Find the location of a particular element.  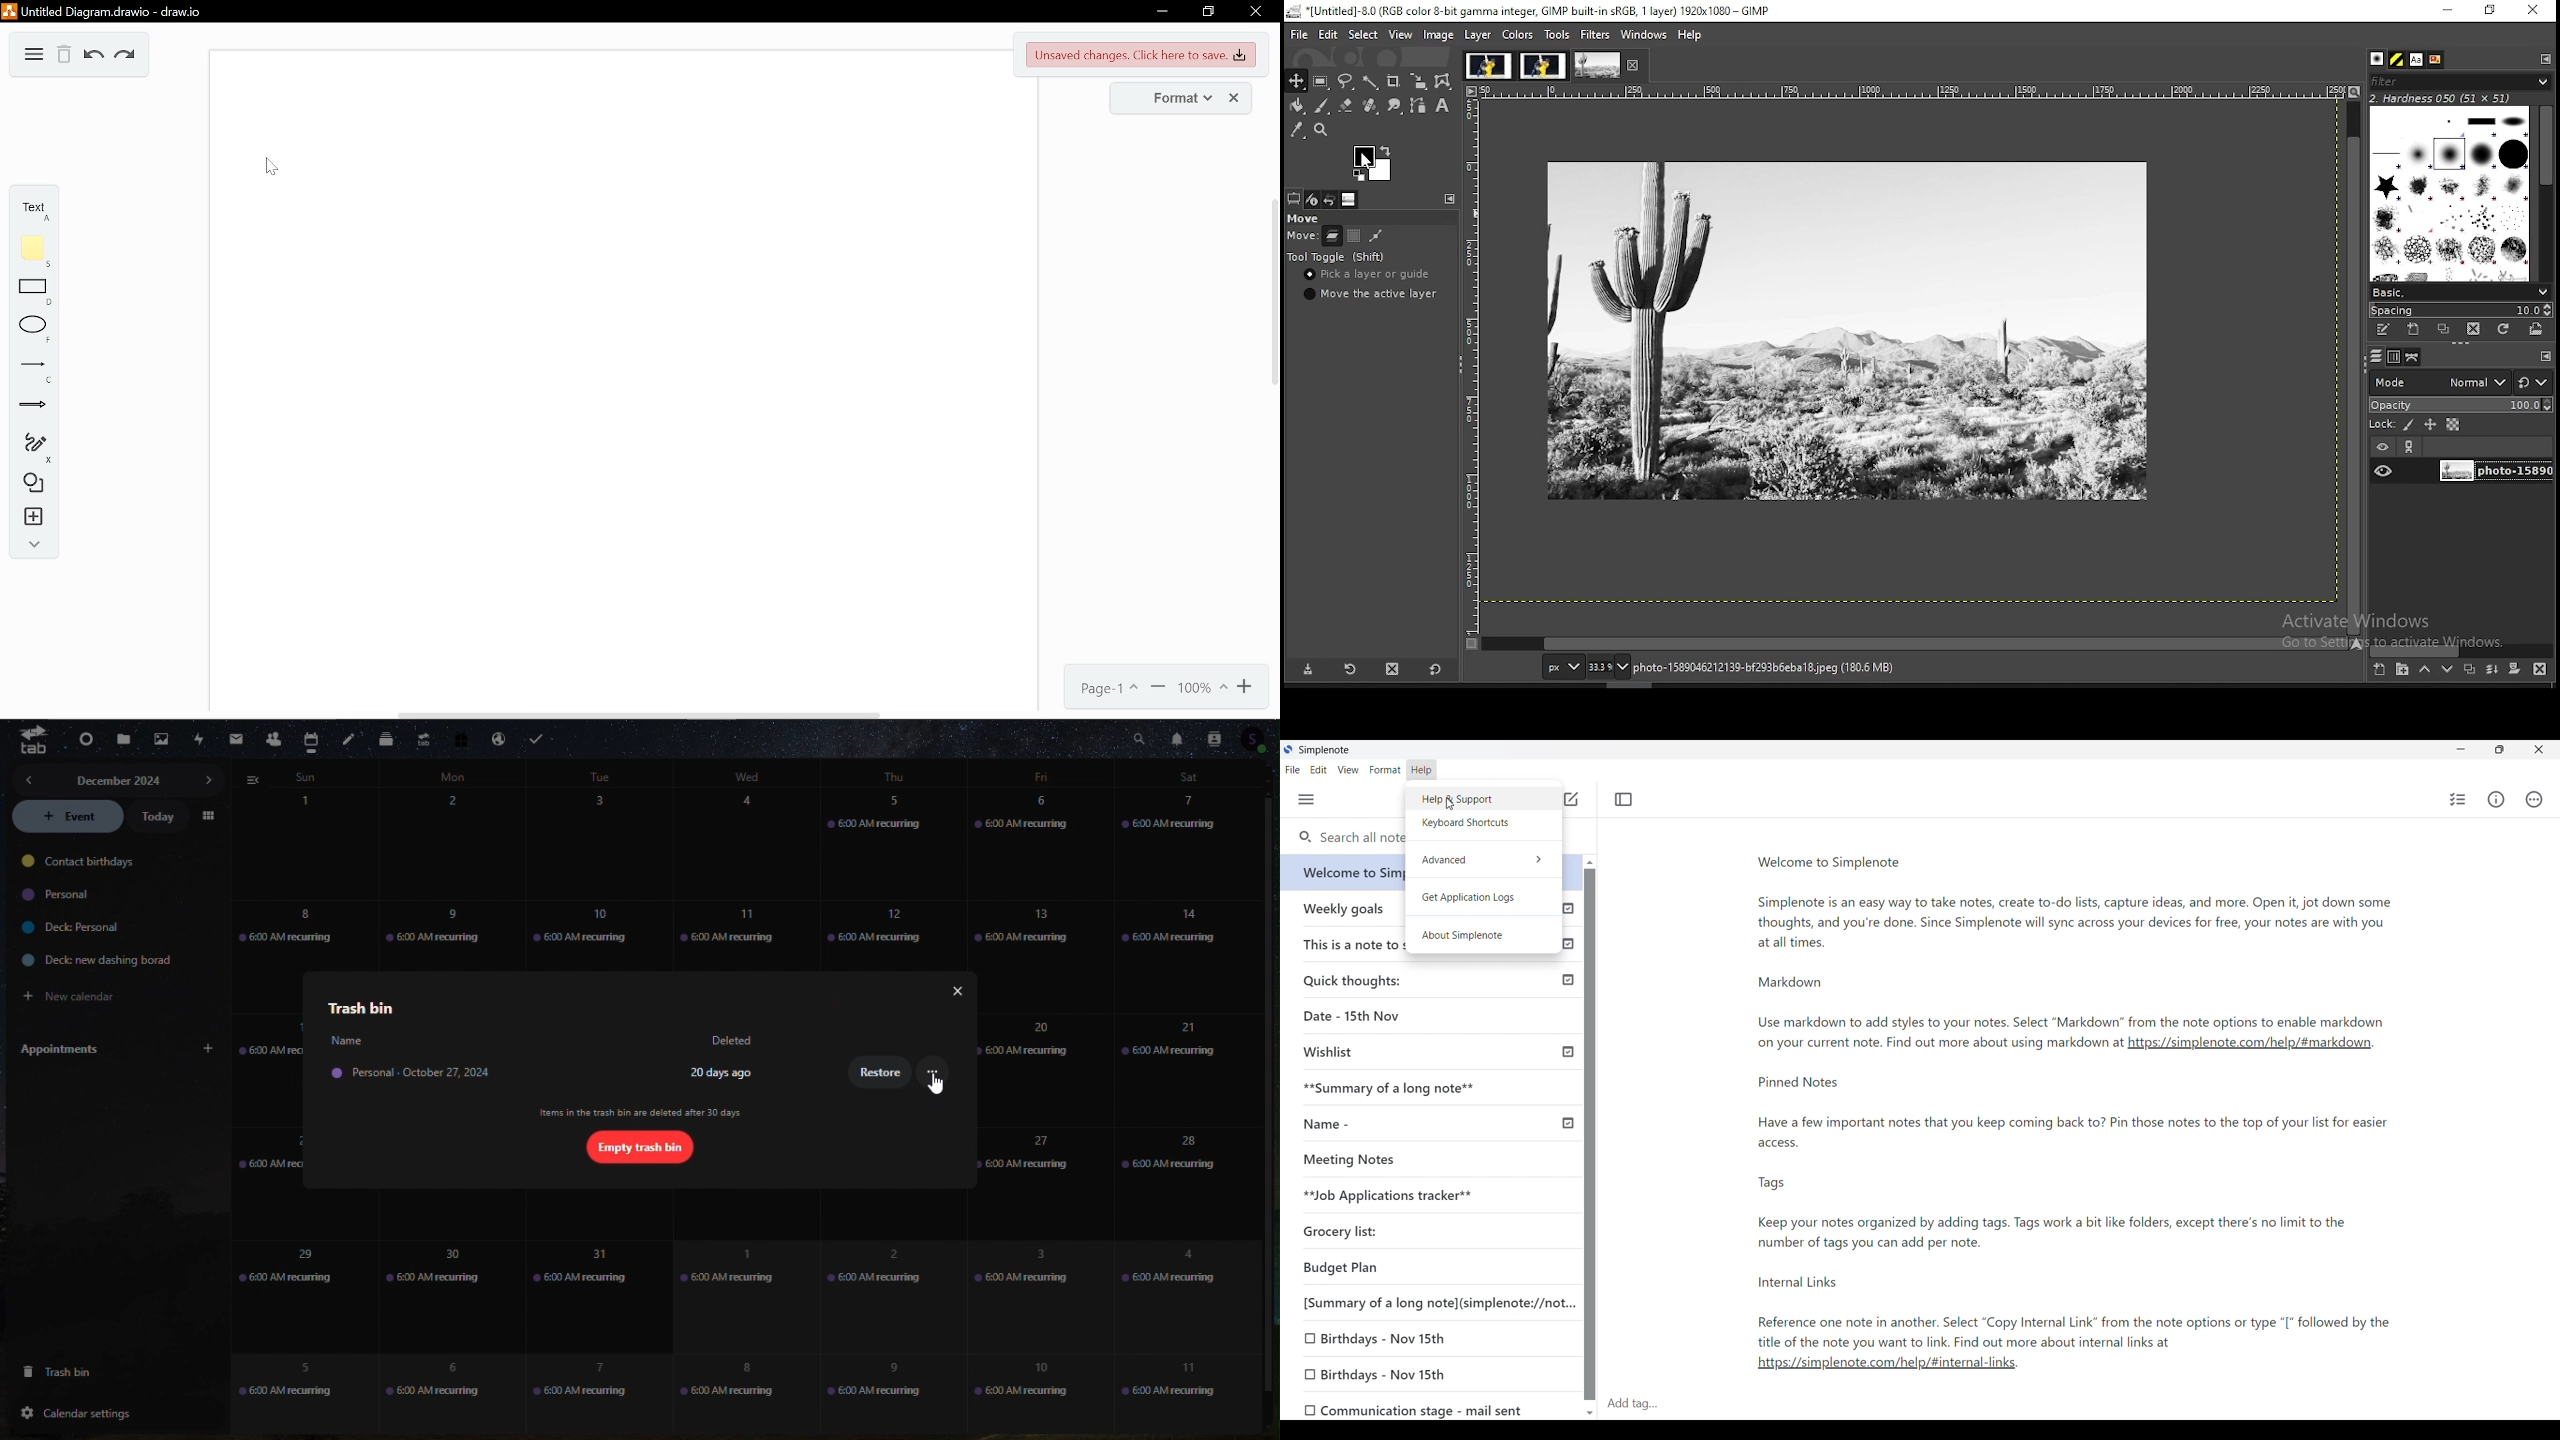

Quick thoughts: is located at coordinates (1401, 980).